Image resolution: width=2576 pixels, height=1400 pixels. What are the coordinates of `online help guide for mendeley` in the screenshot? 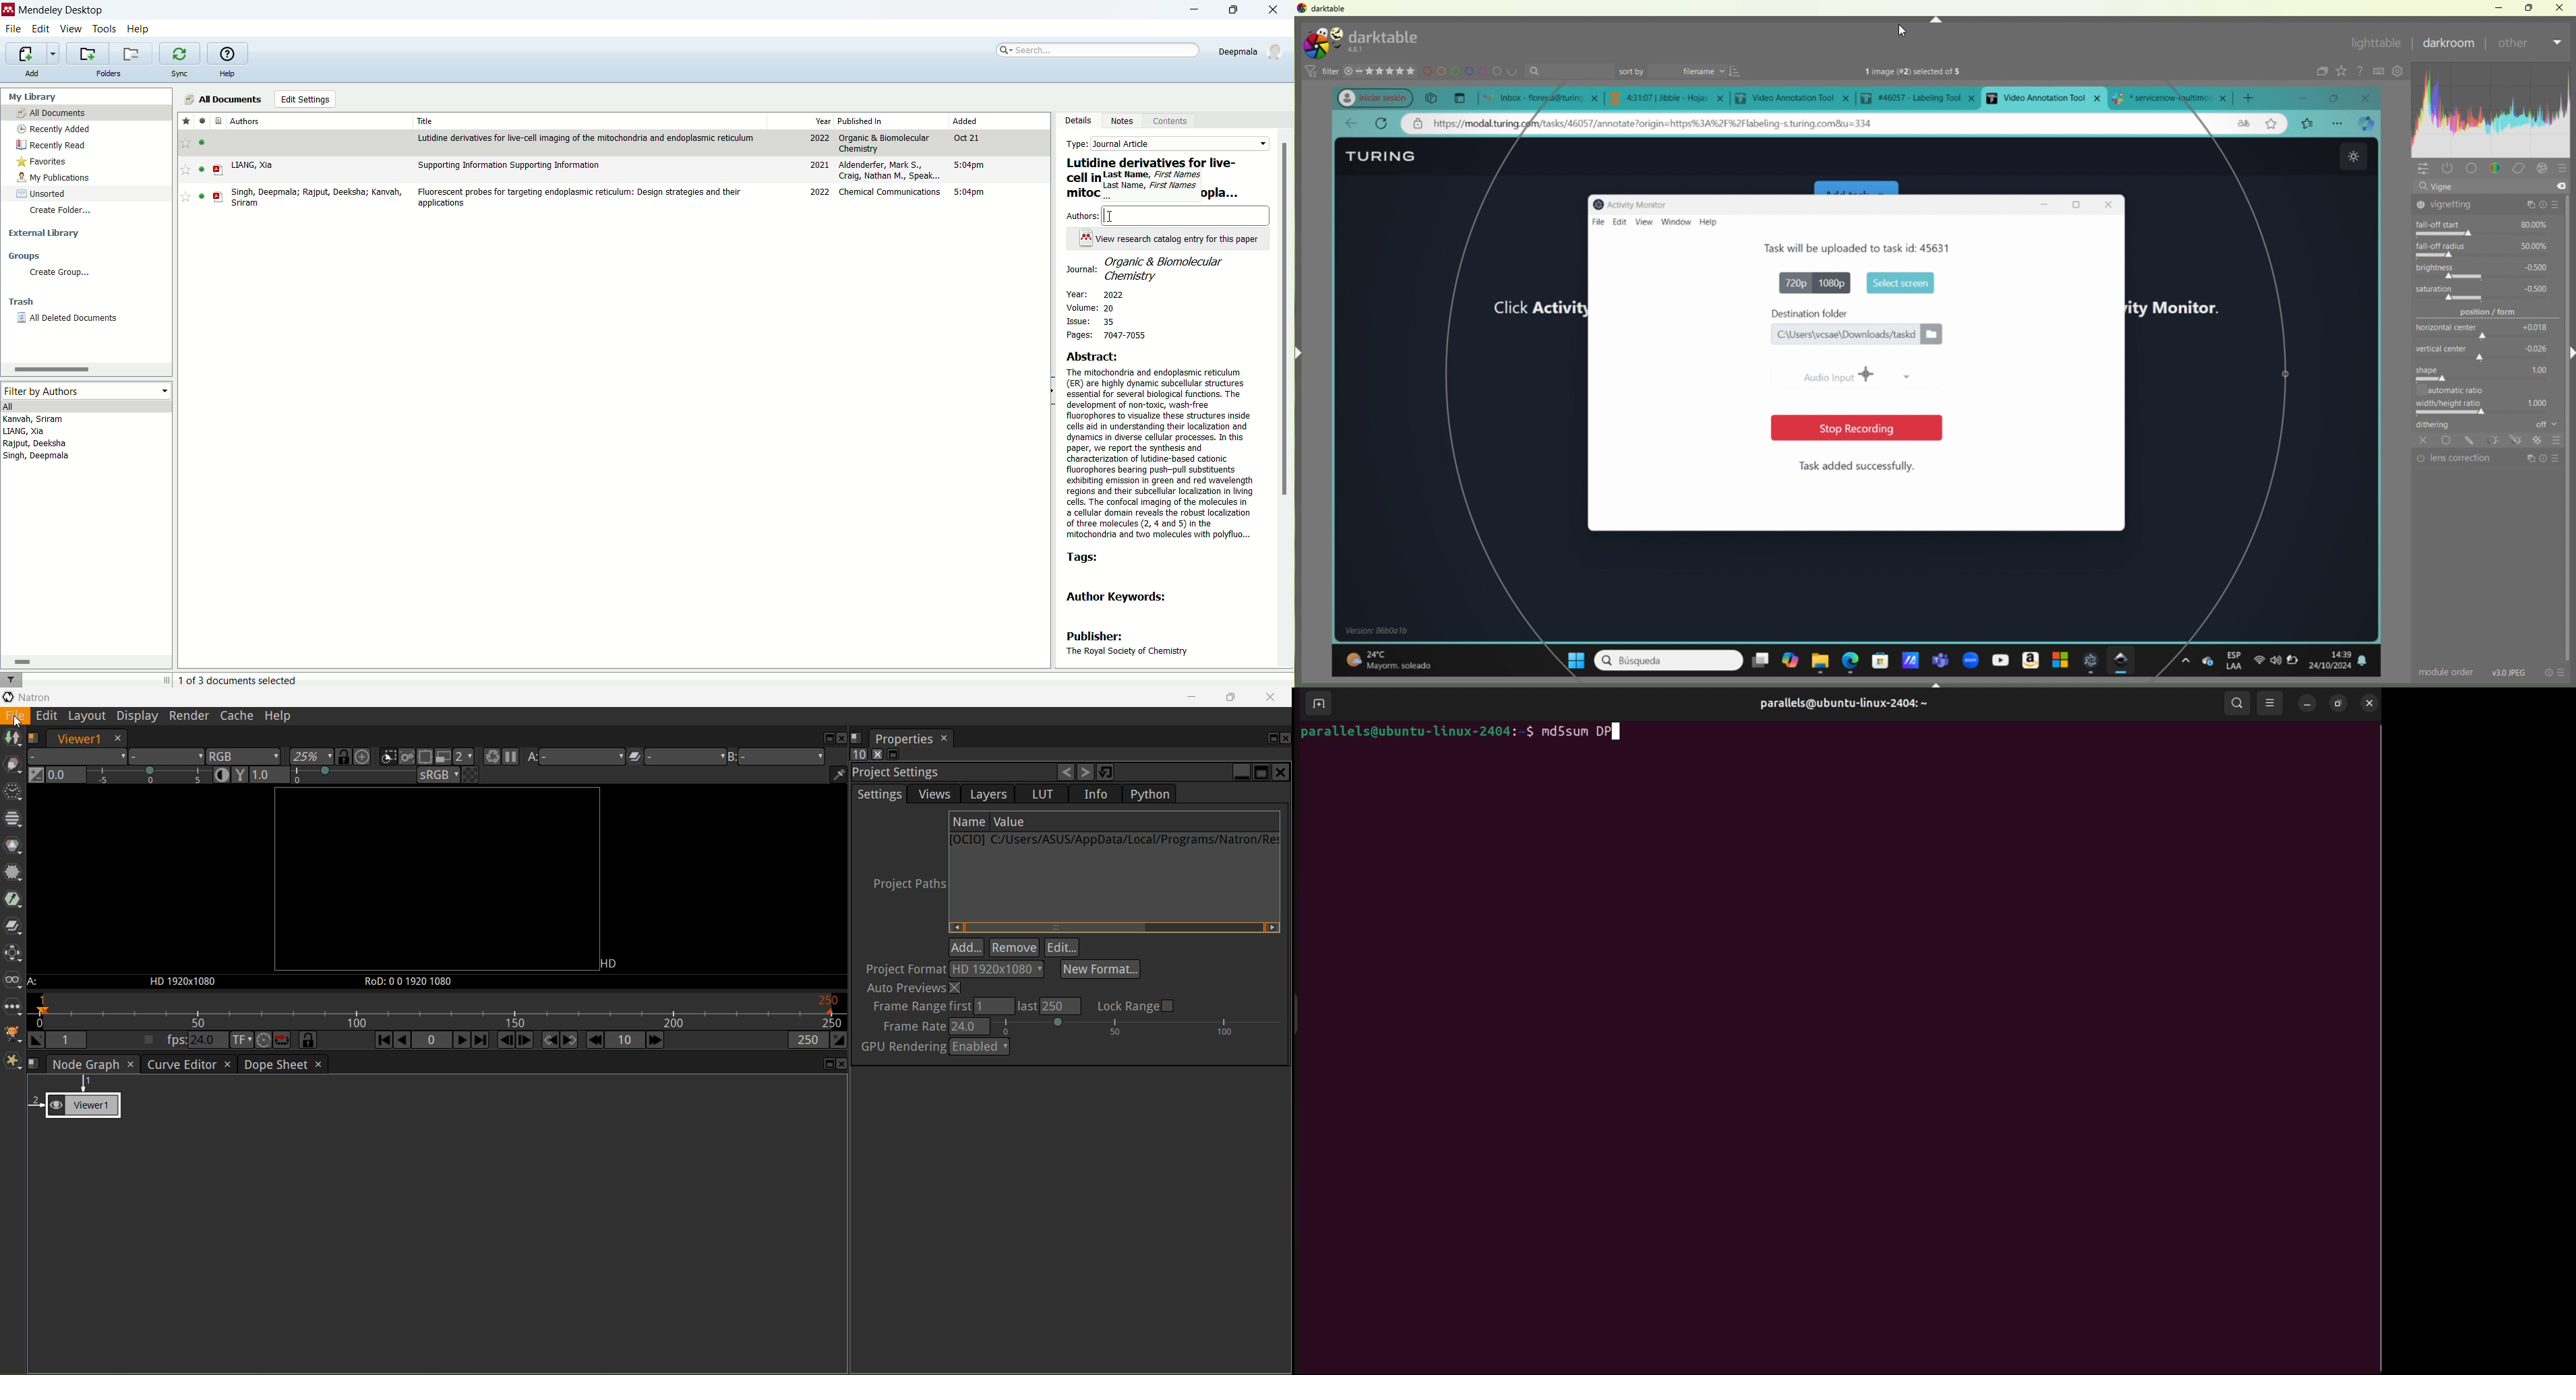 It's located at (228, 53).